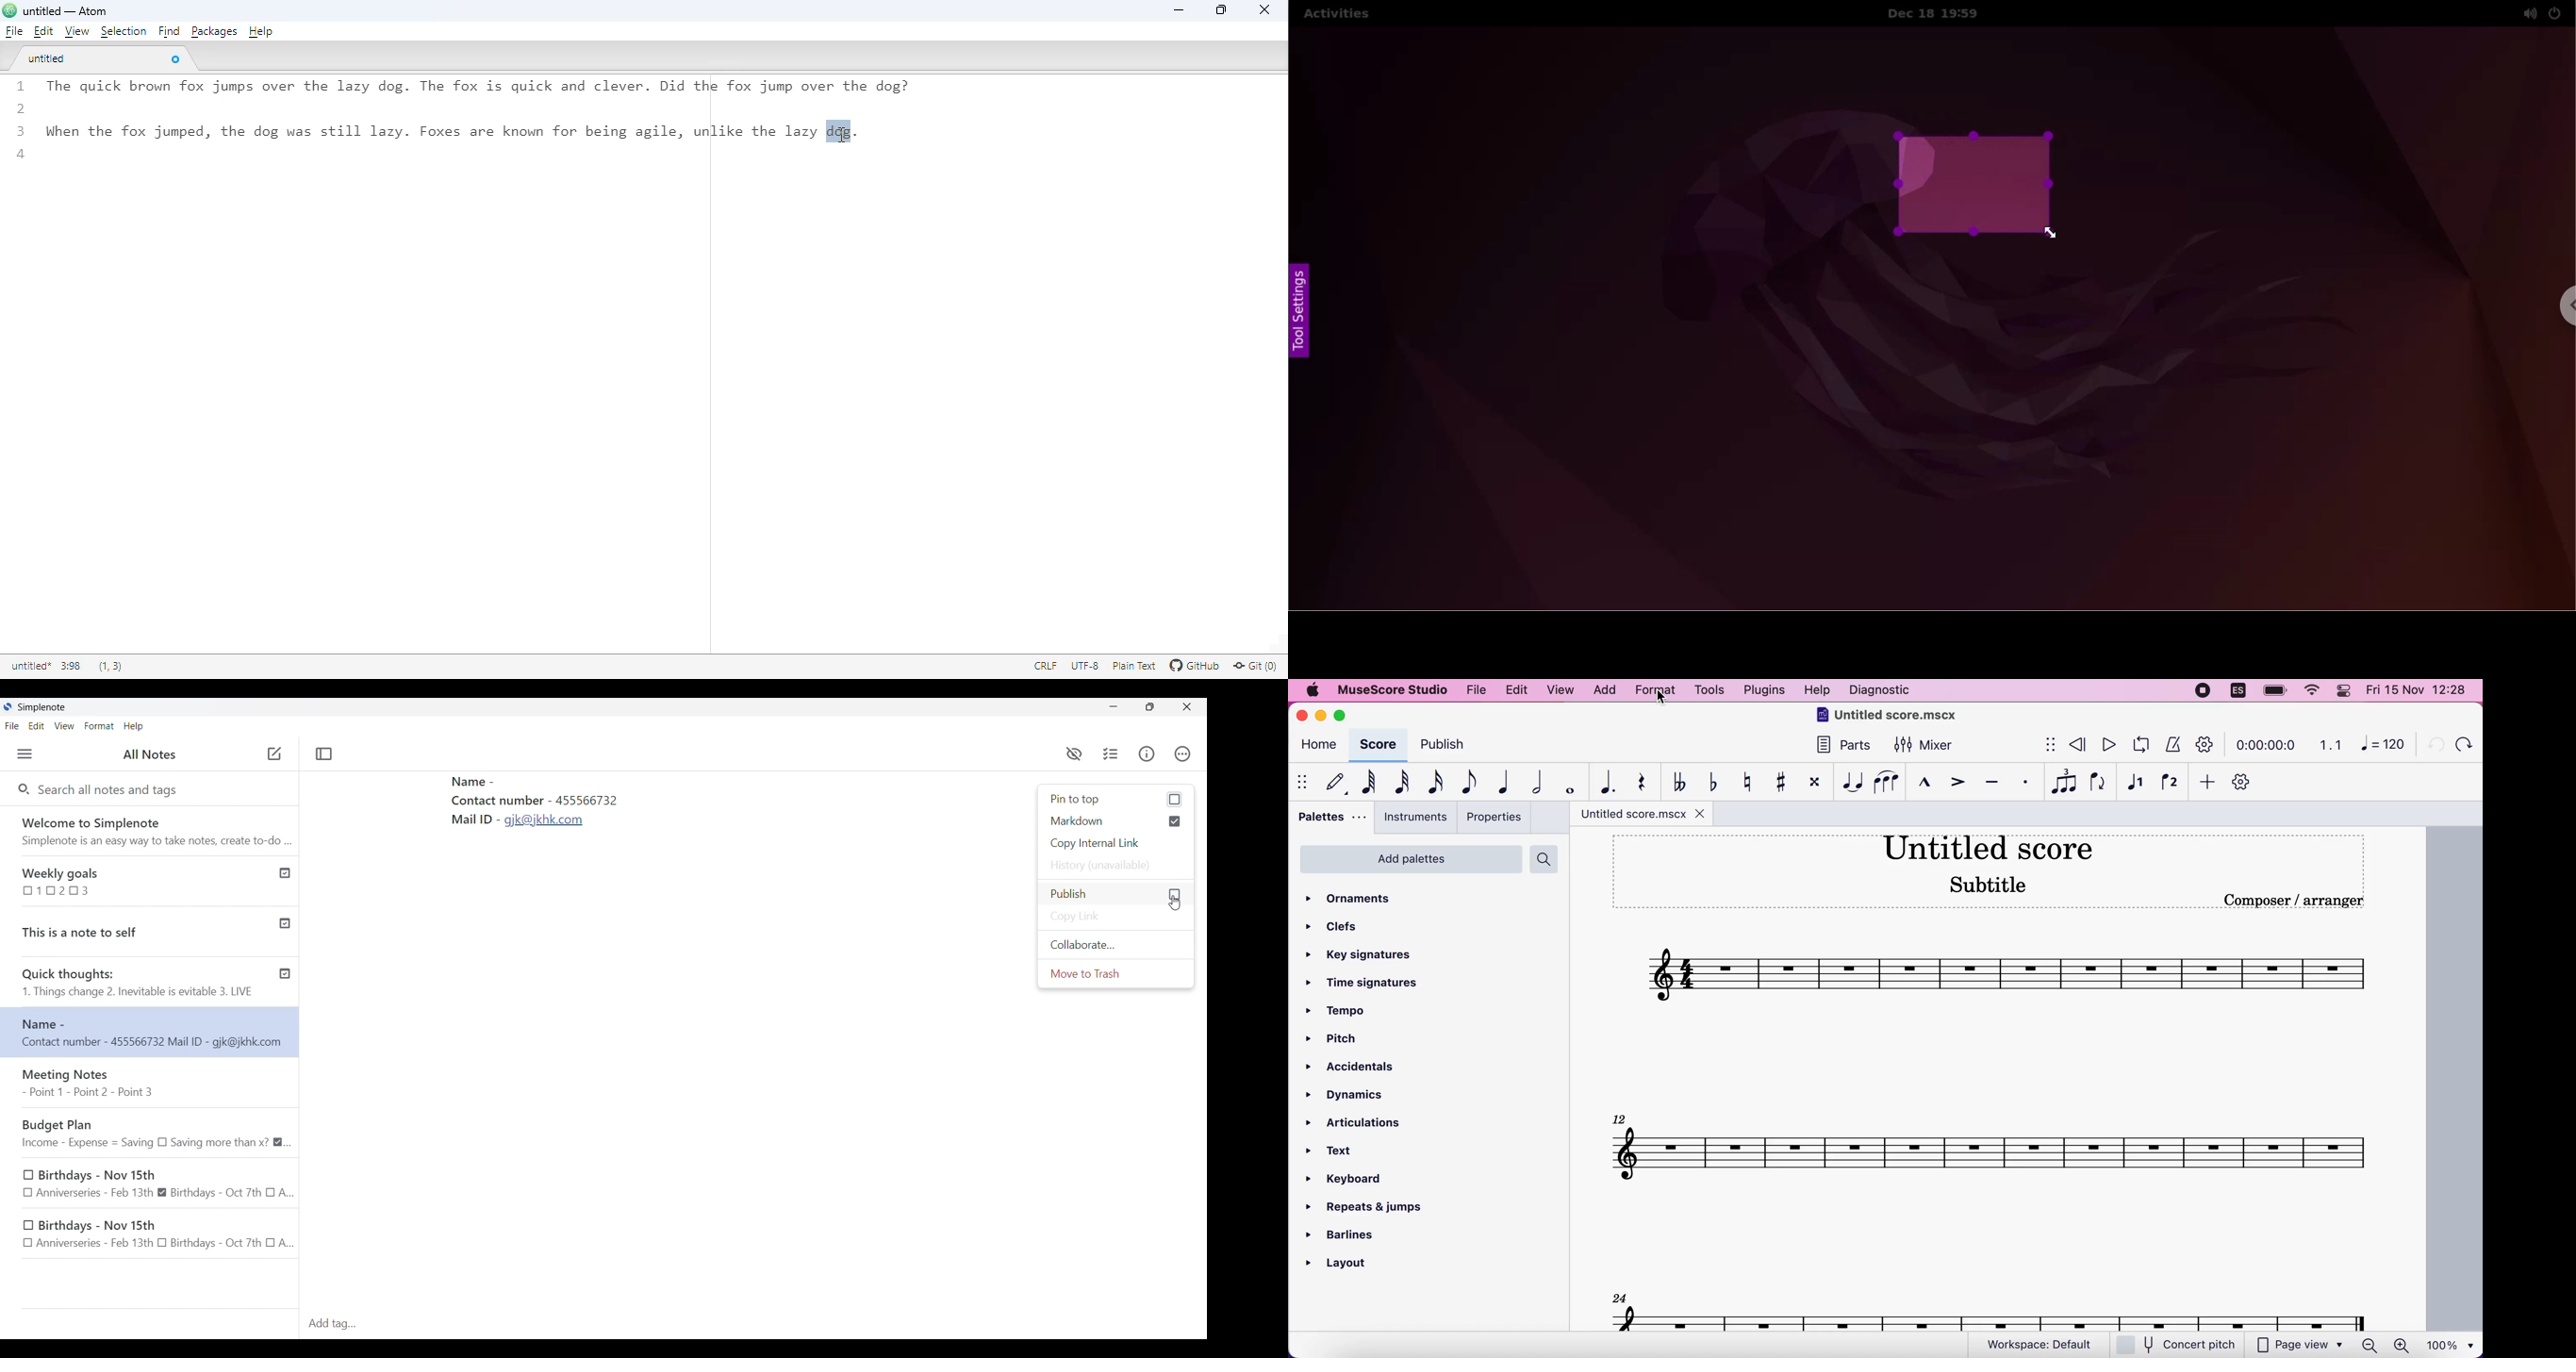 The image size is (2576, 1372). I want to click on tools, so click(1709, 691).